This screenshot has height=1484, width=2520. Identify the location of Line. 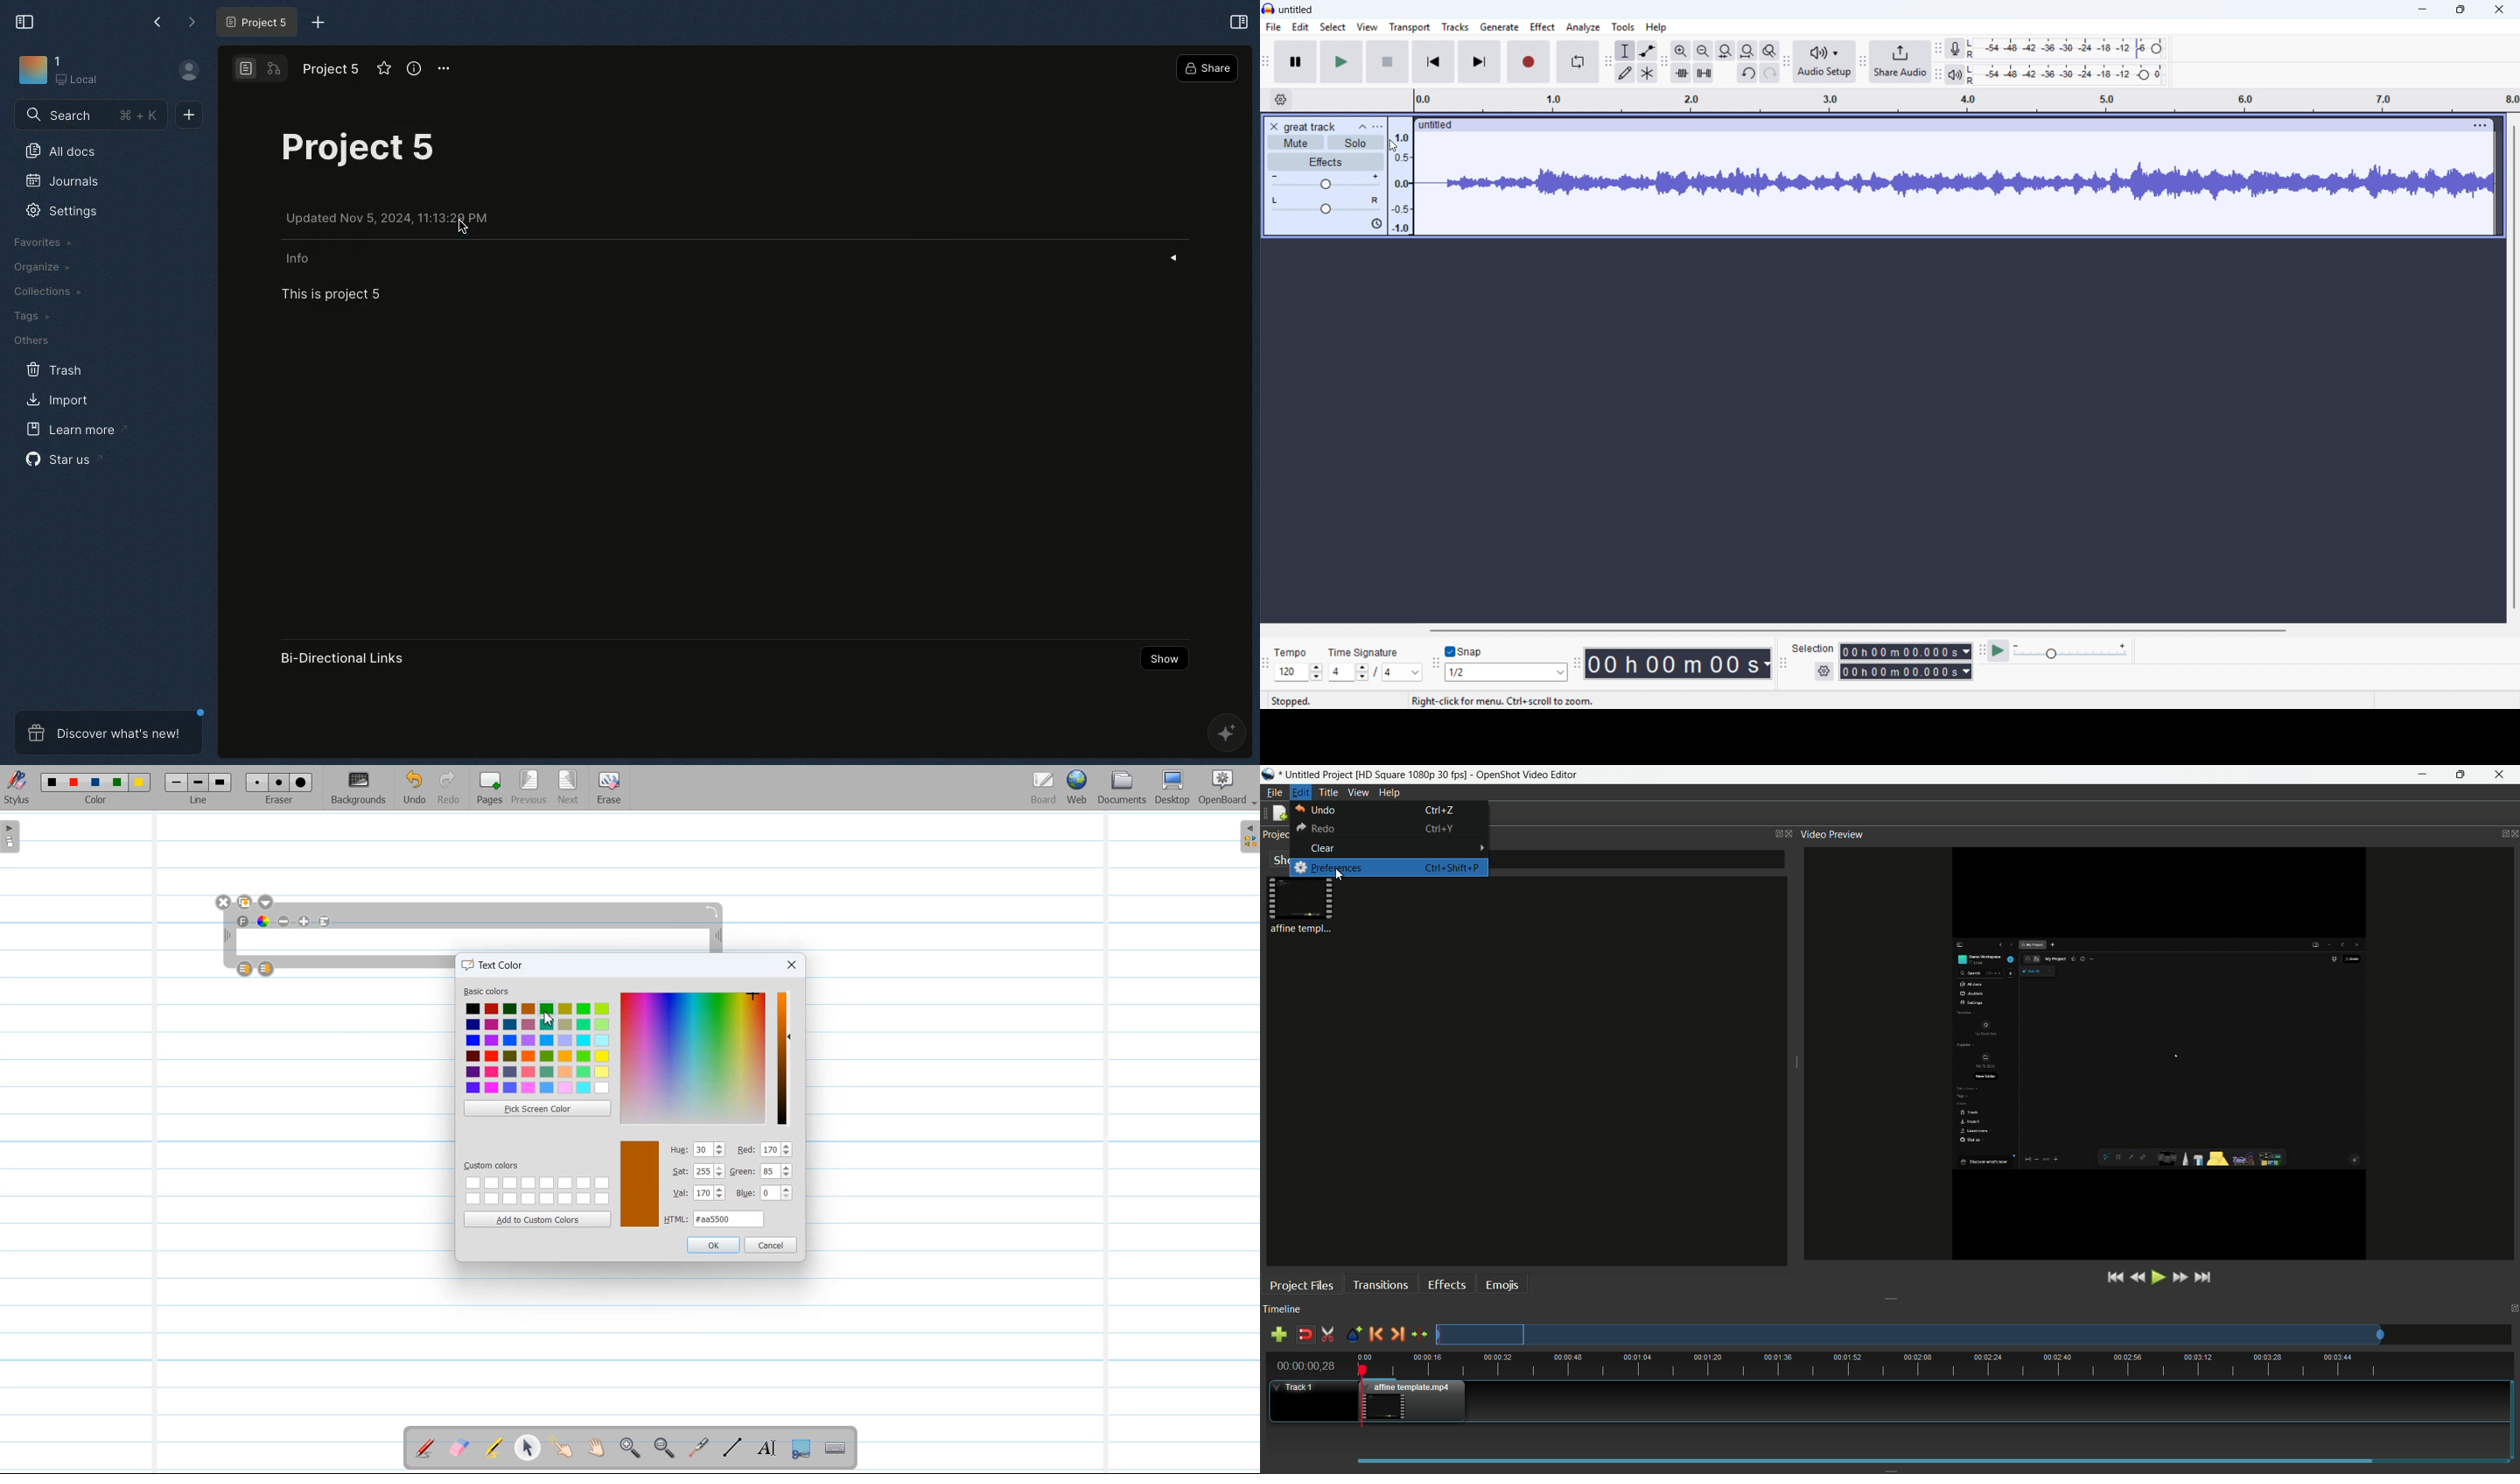
(200, 787).